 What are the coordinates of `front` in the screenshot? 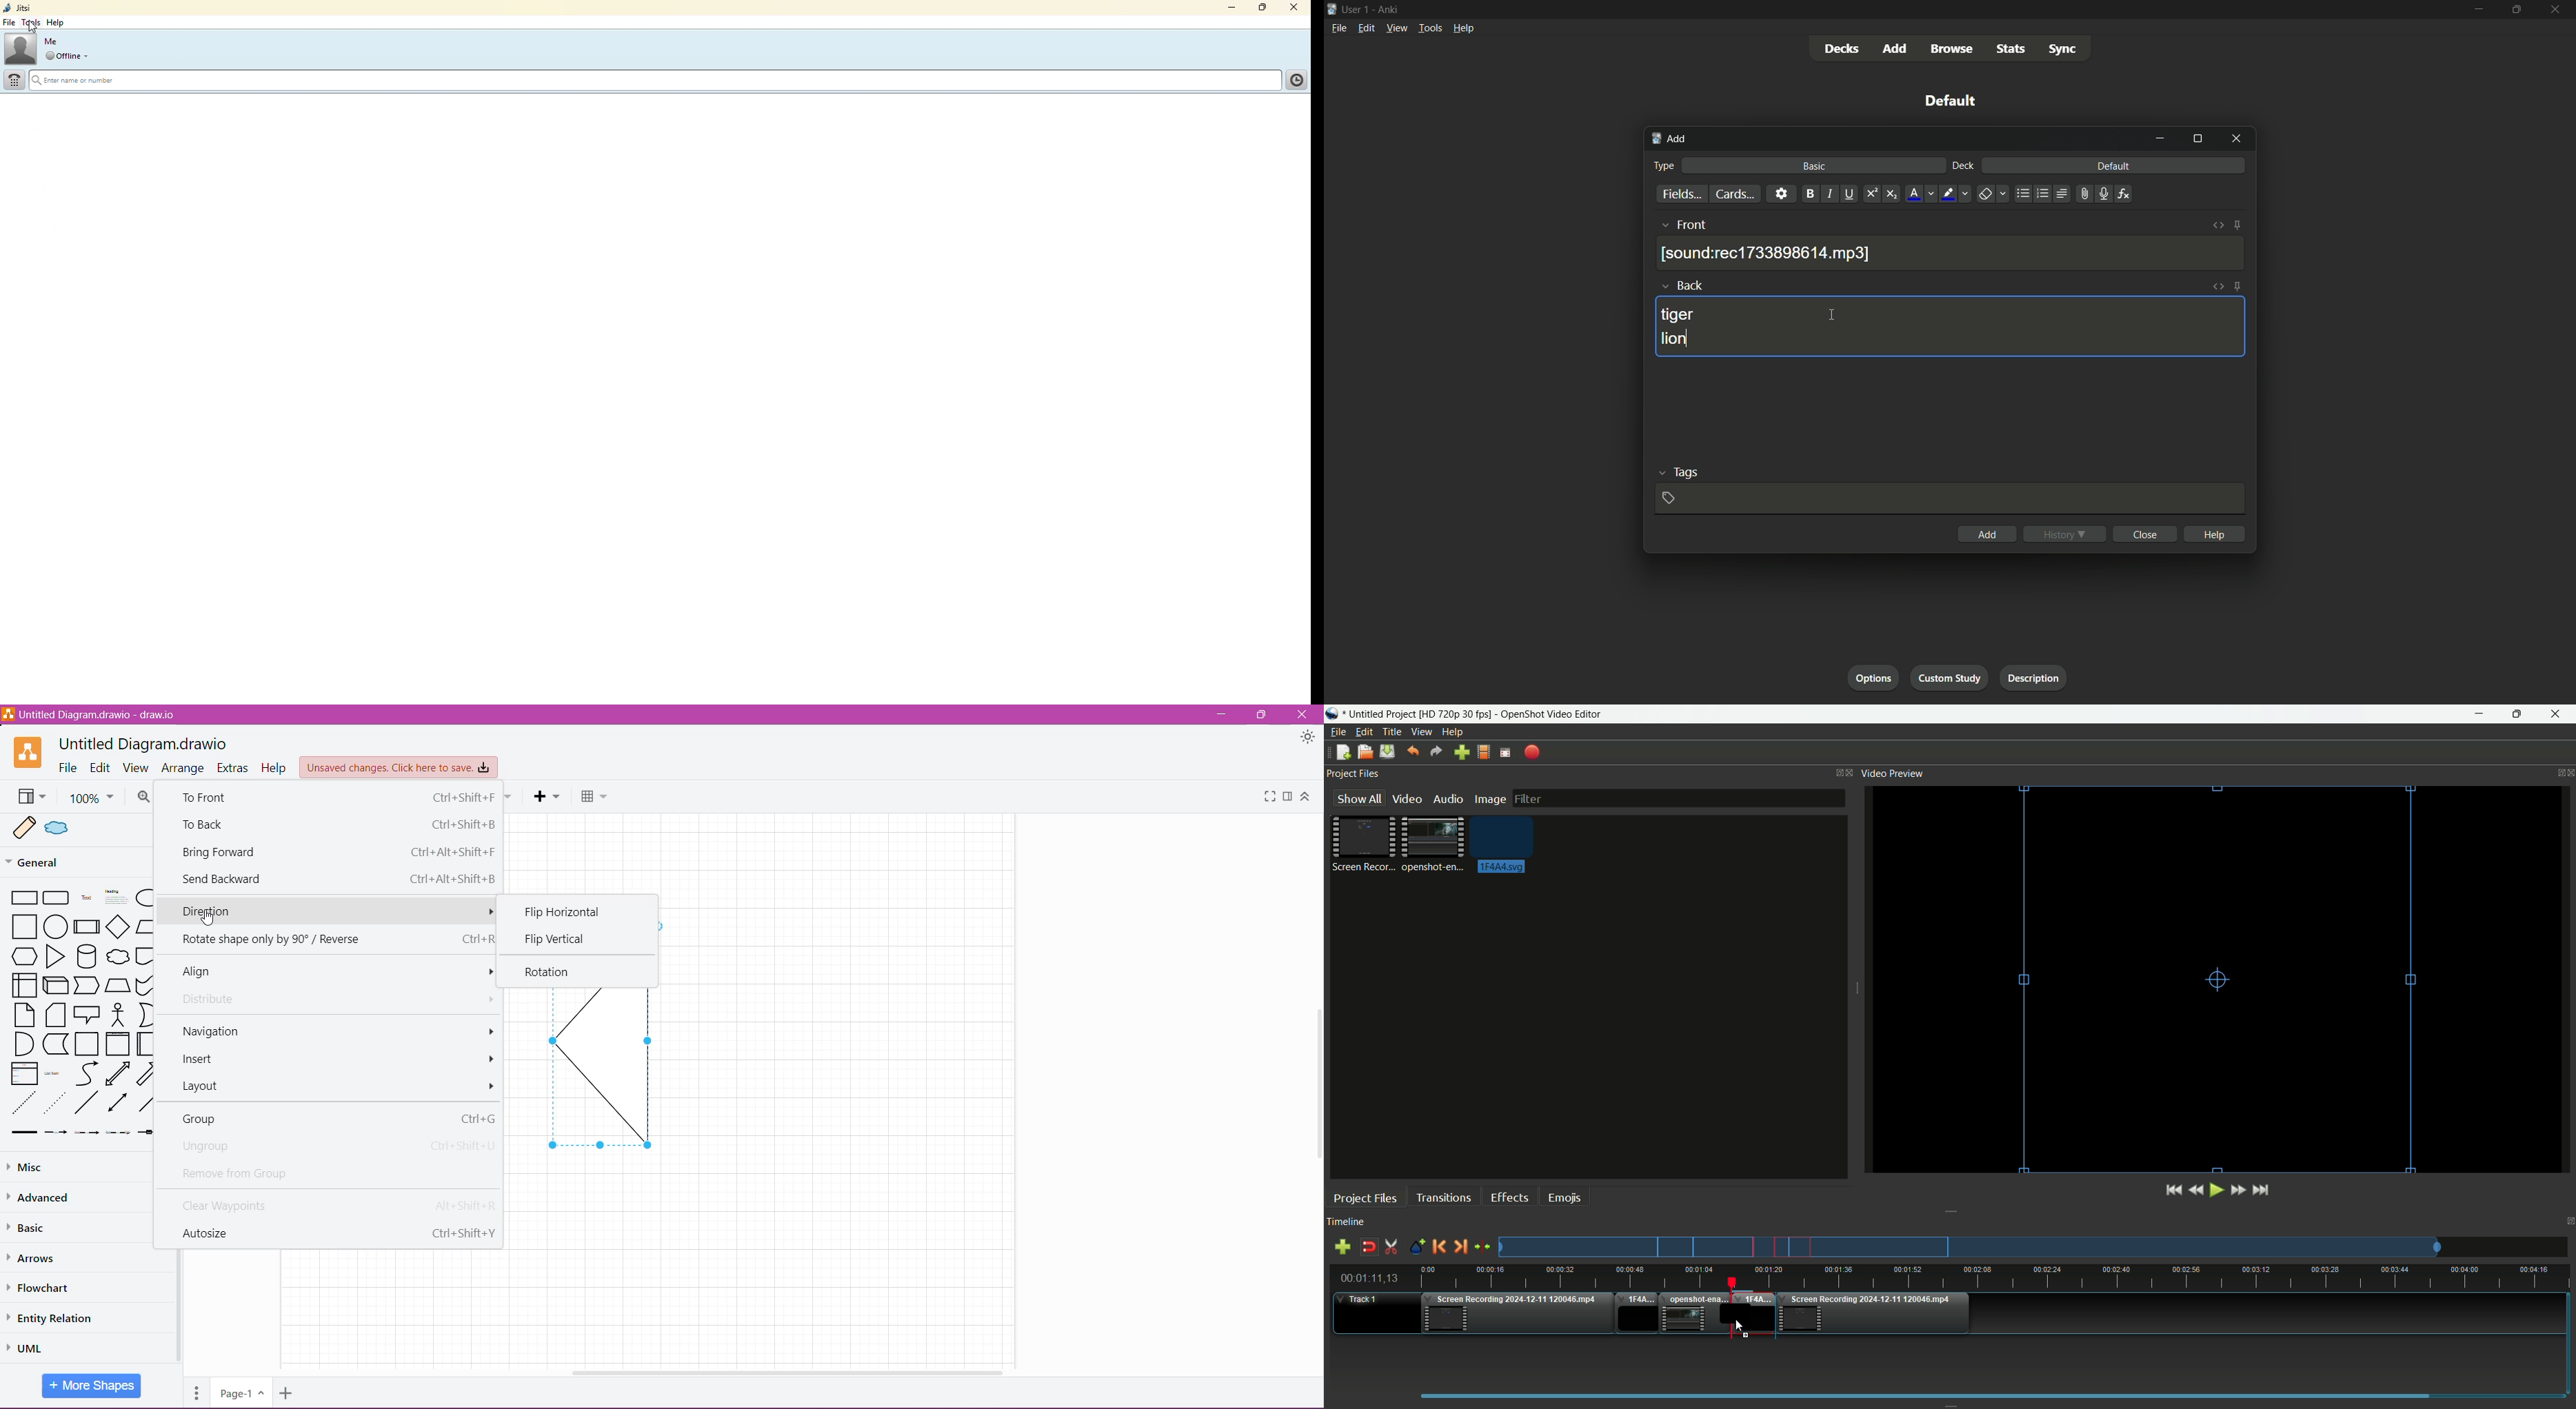 It's located at (1693, 225).